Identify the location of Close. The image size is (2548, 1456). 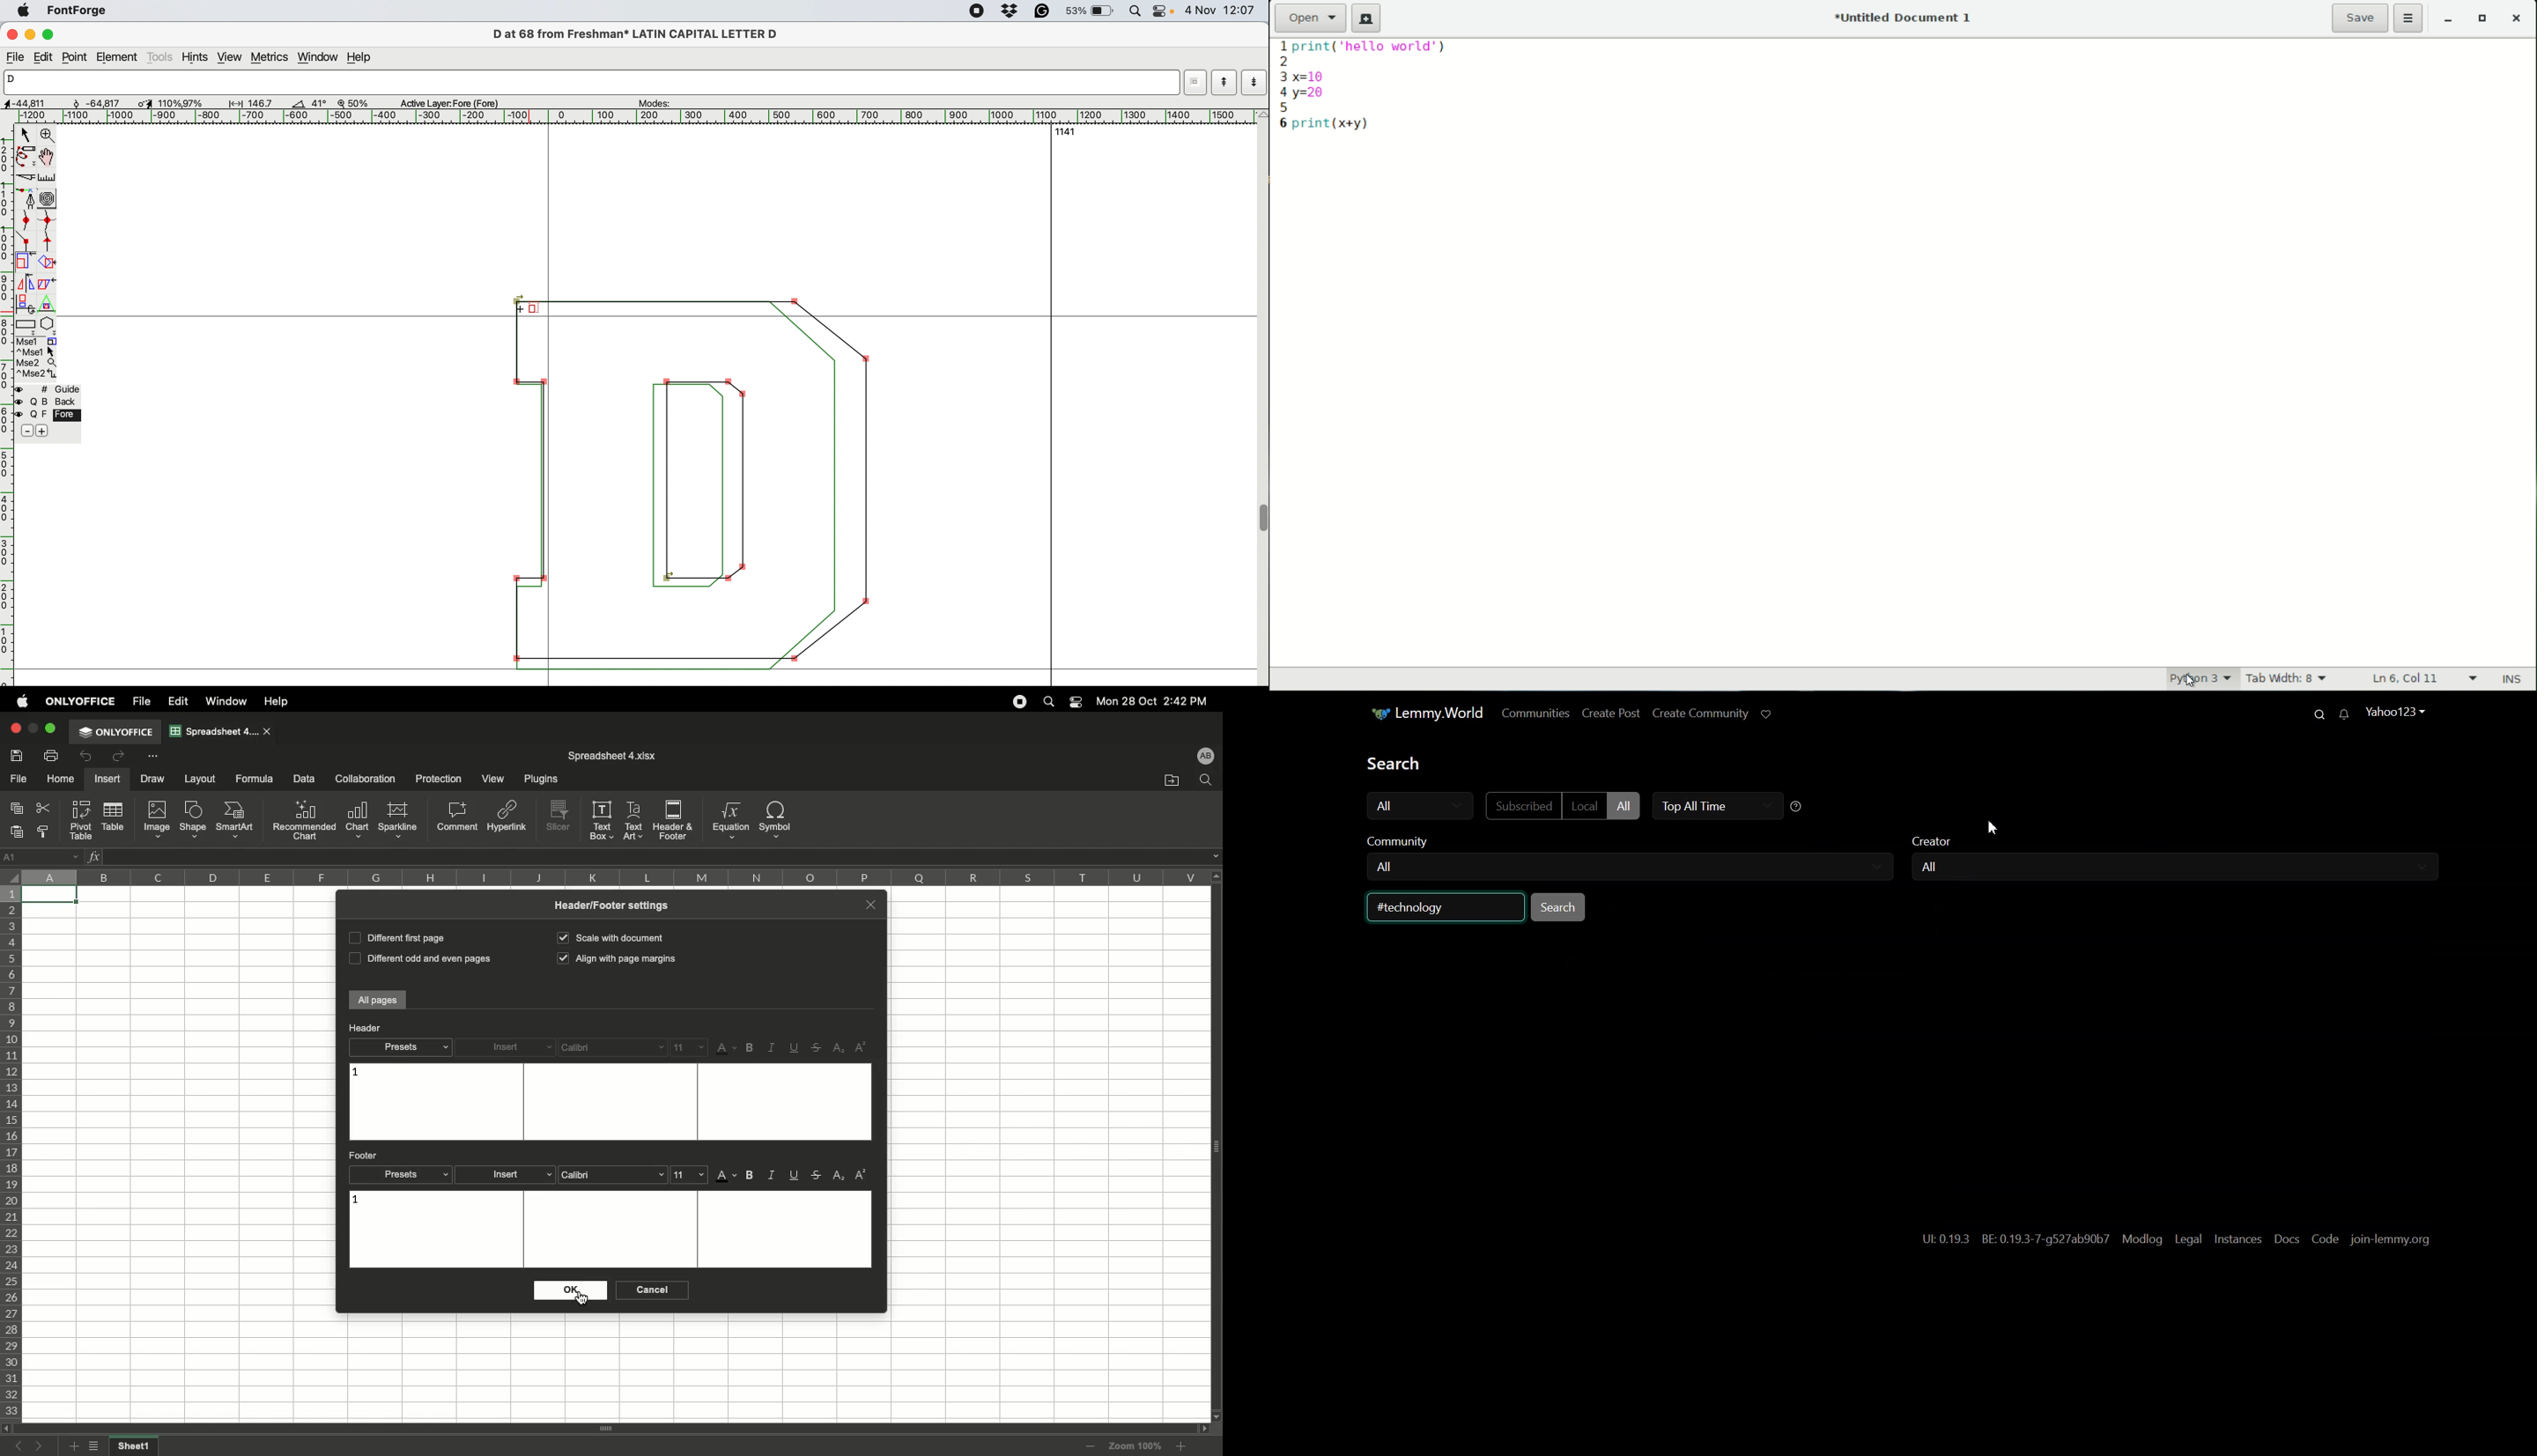
(871, 903).